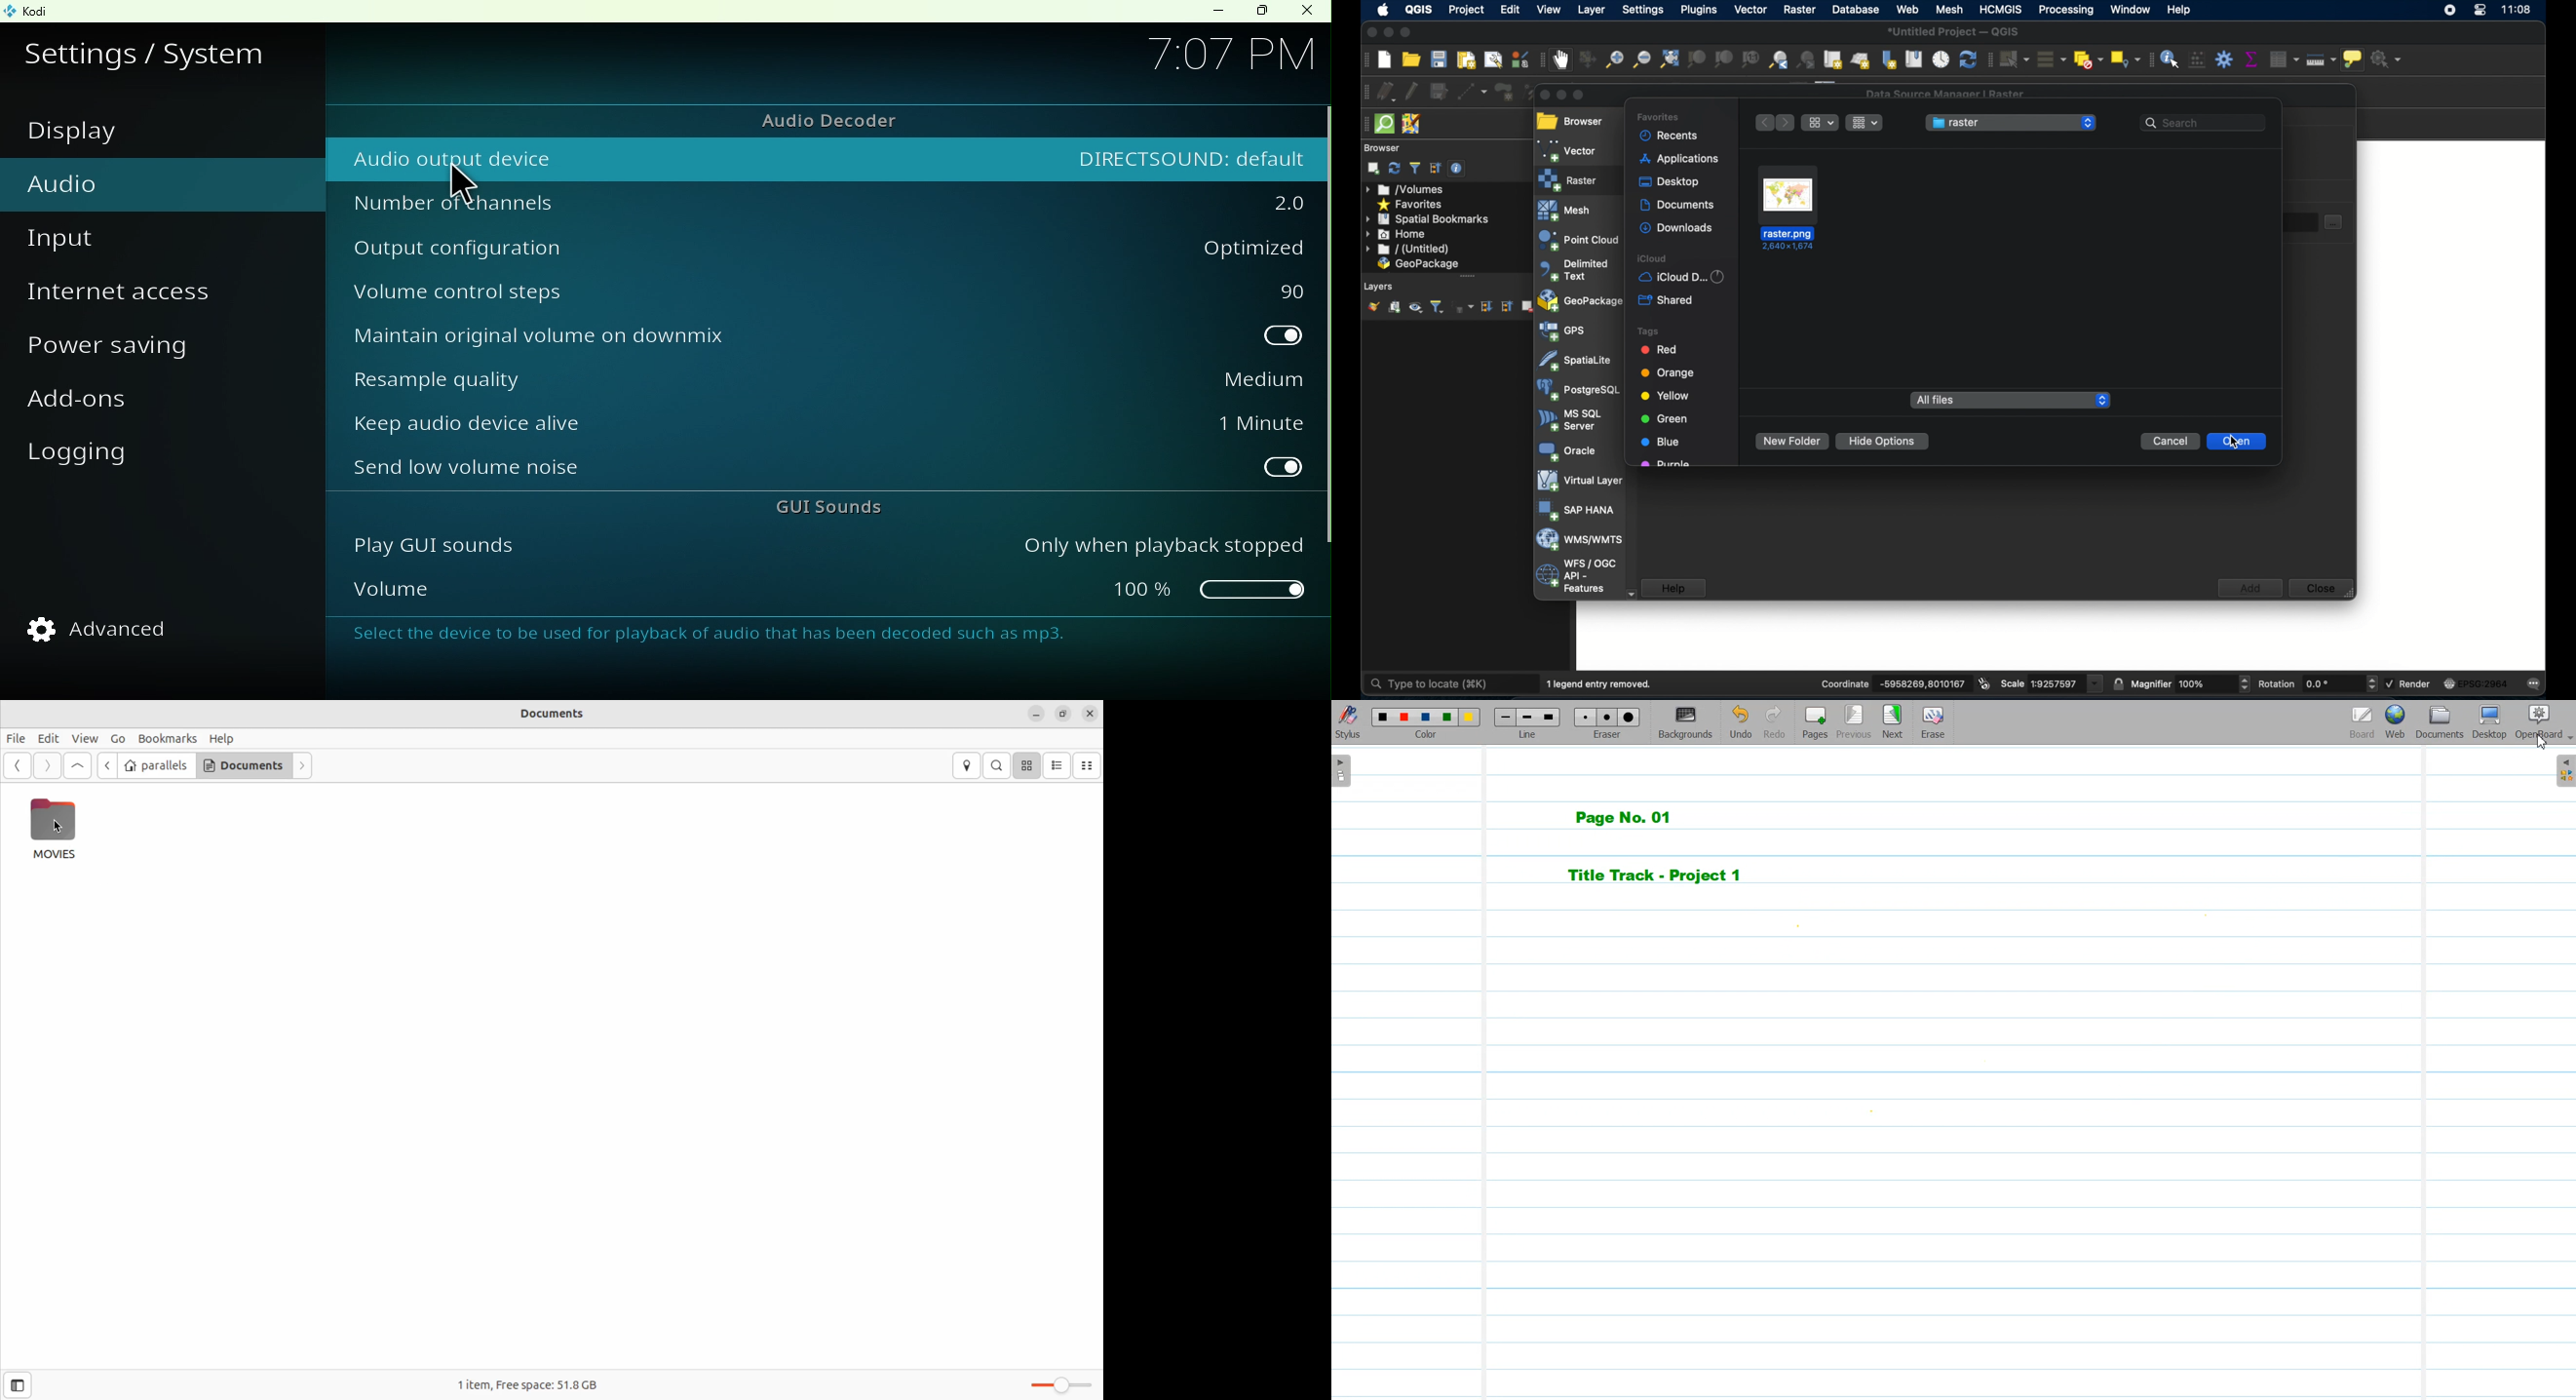 The image size is (2576, 1400). I want to click on close, so click(1369, 33).